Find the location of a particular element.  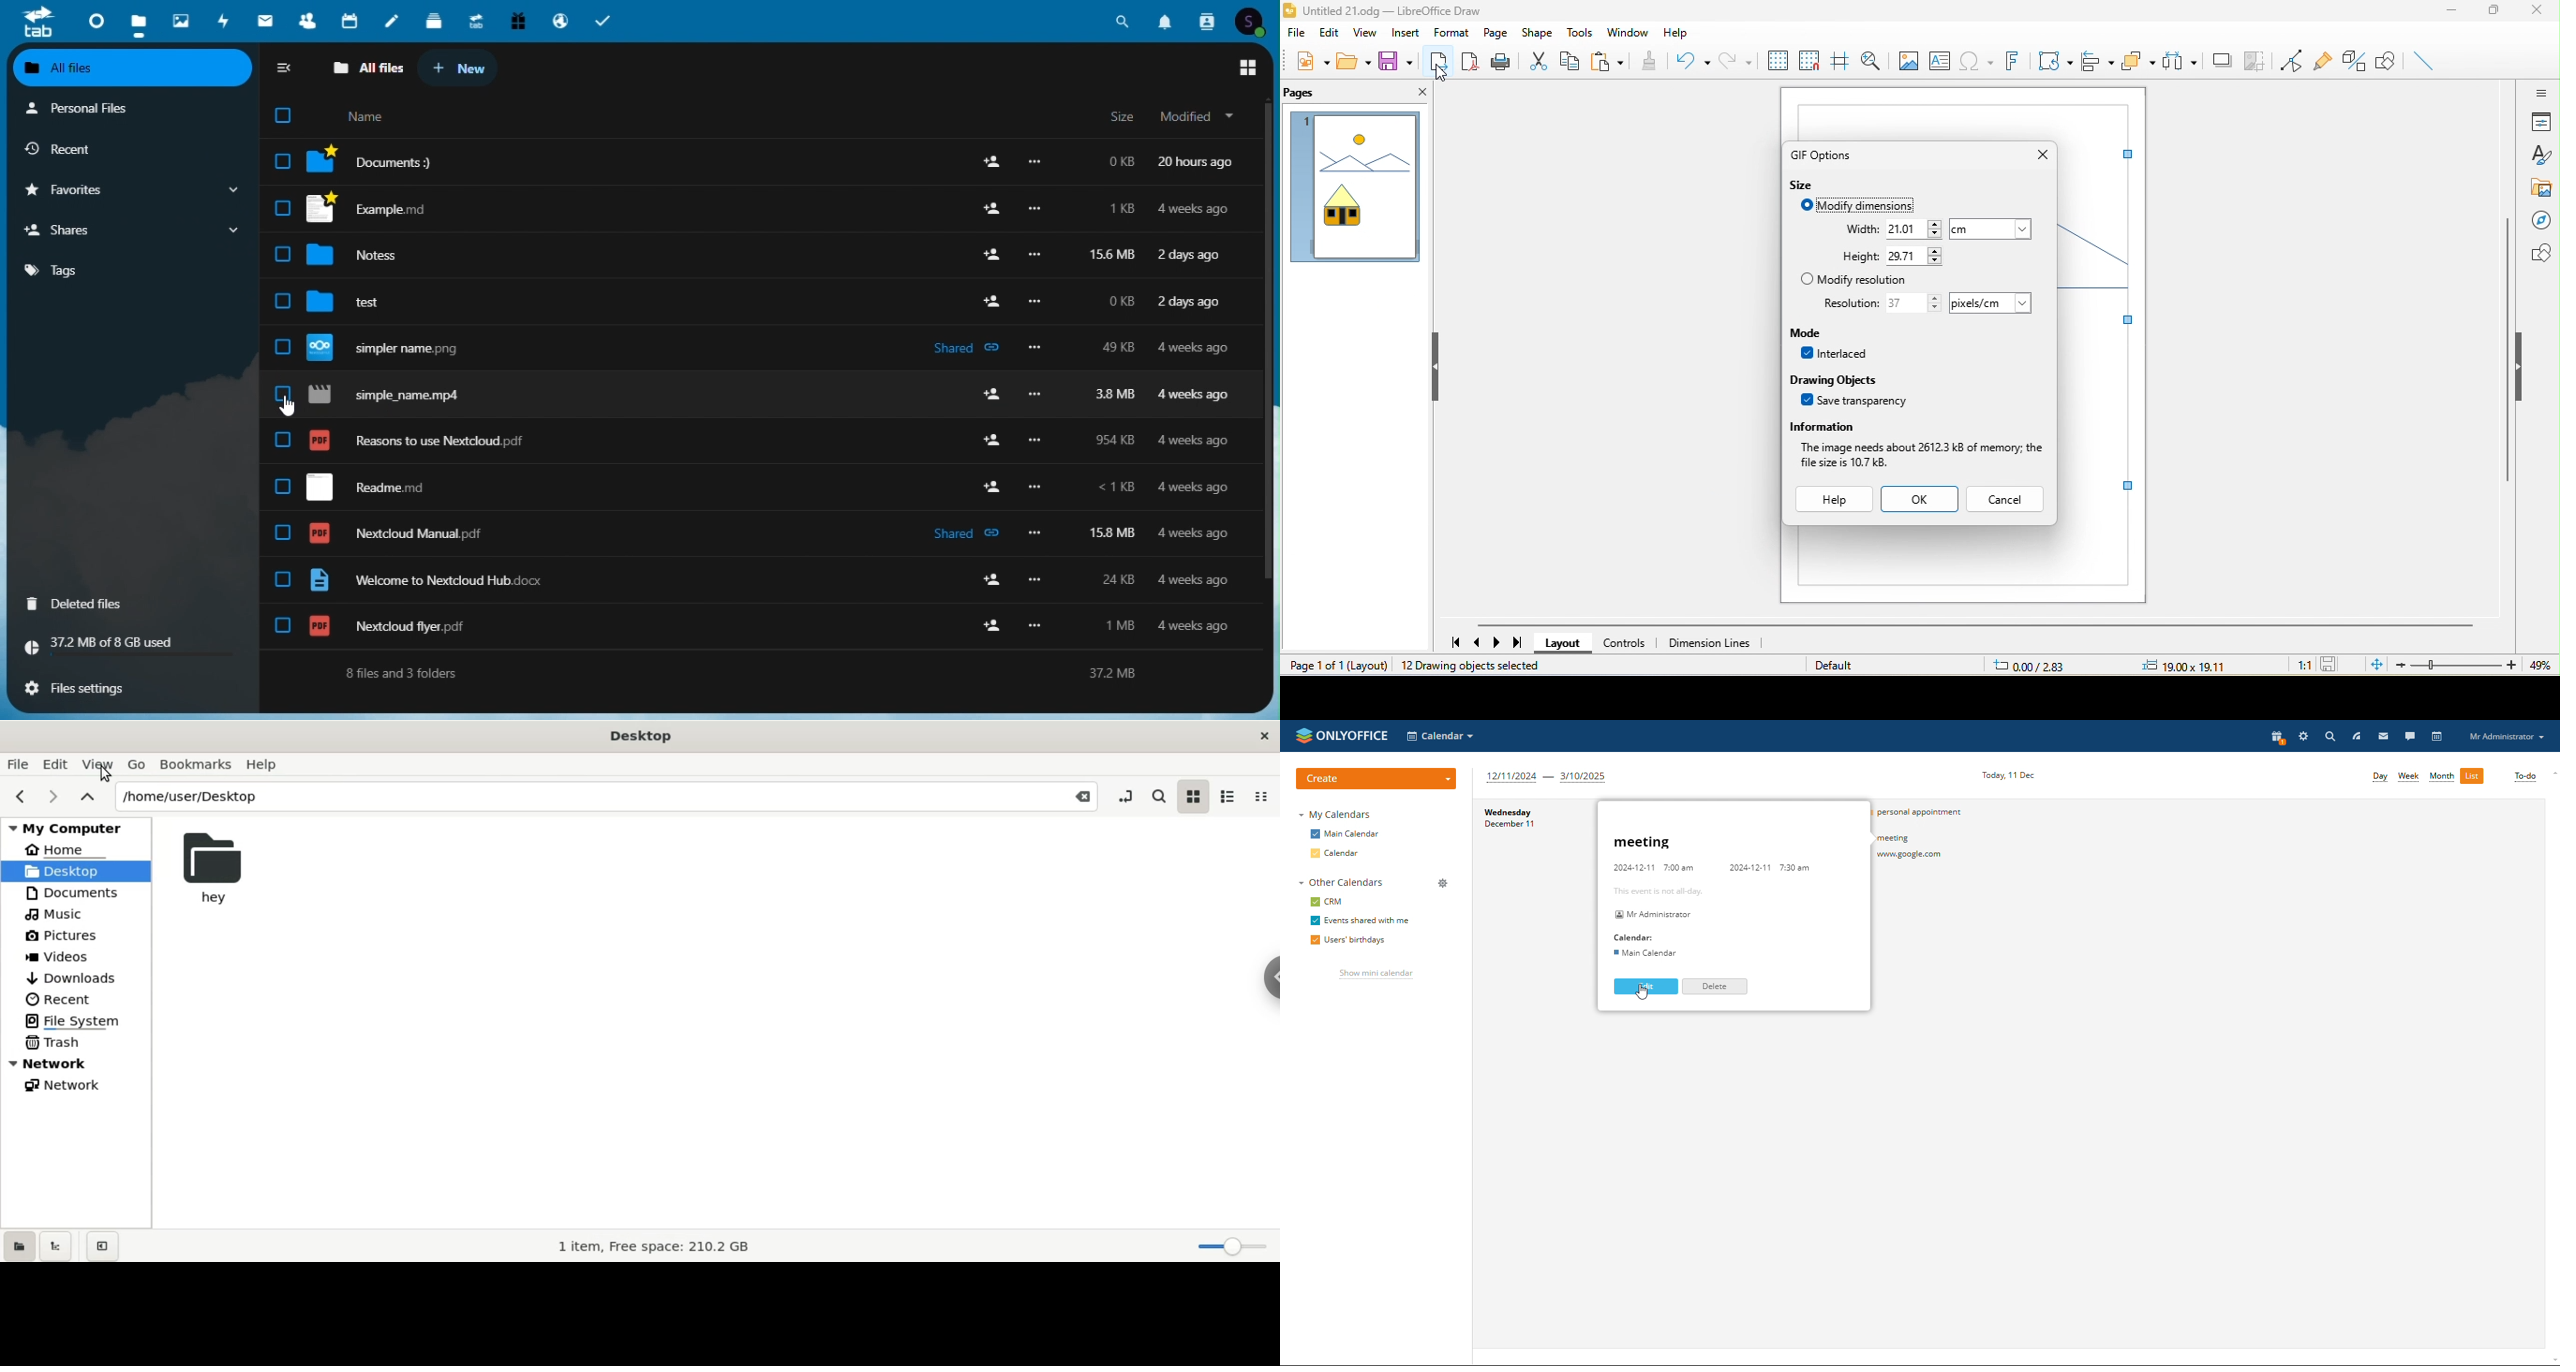

Activity is located at coordinates (225, 20).